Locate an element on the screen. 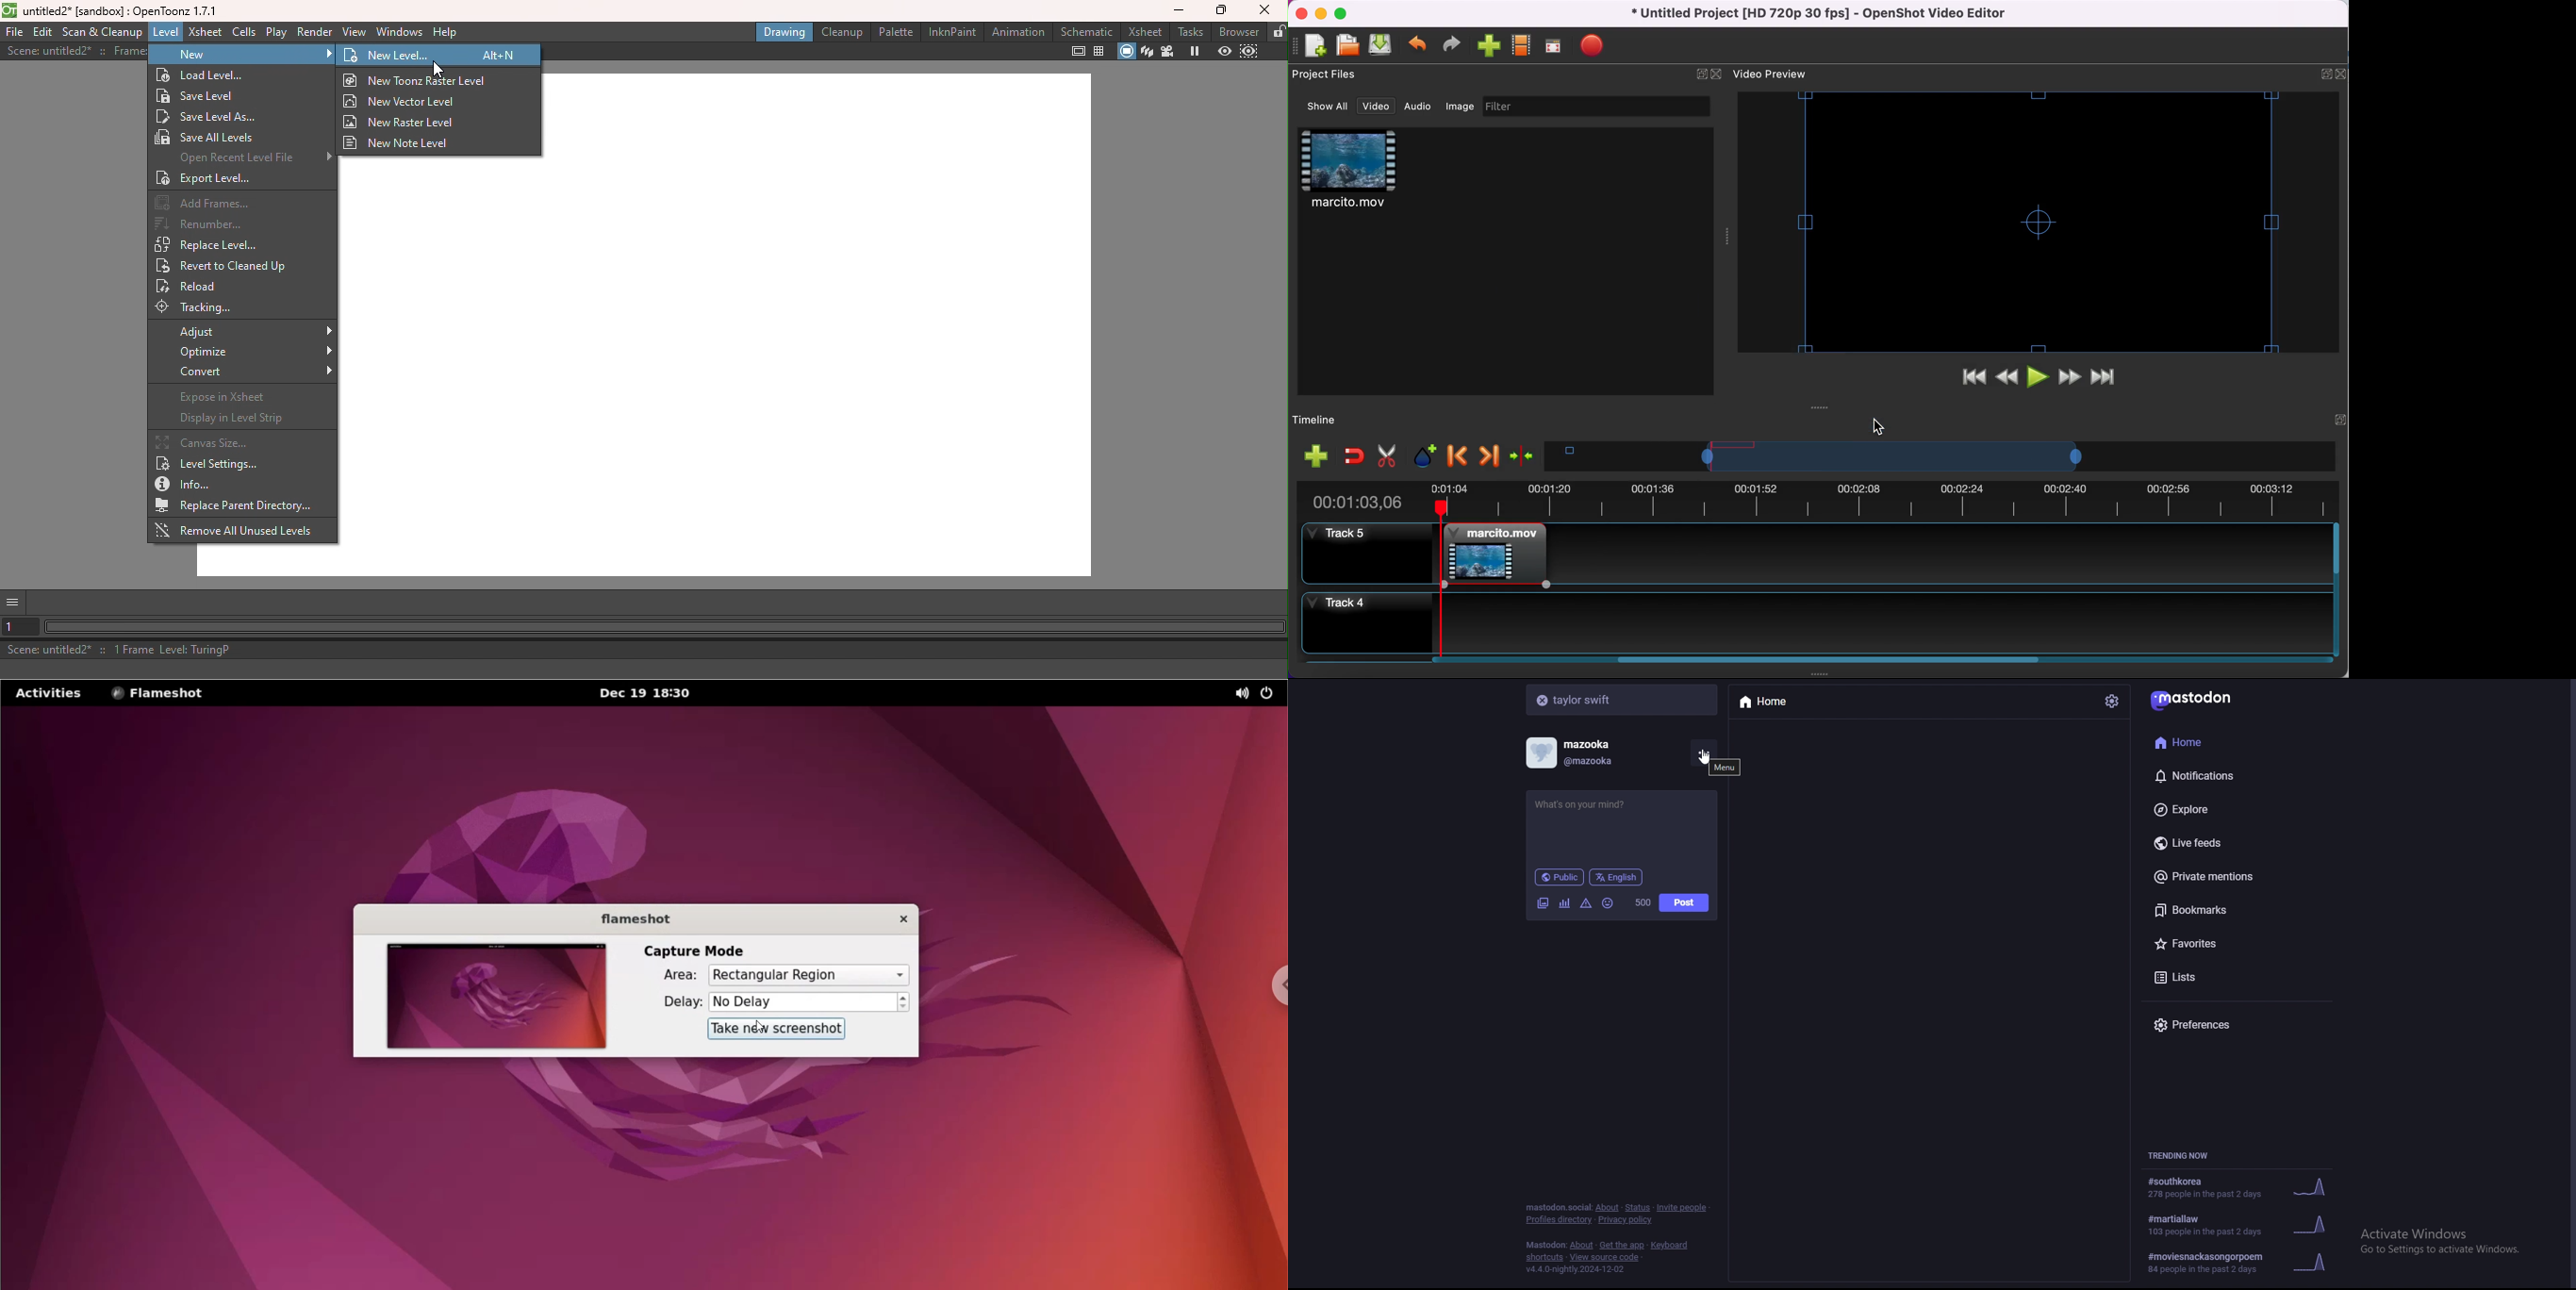  track 4 is located at coordinates (1355, 621).